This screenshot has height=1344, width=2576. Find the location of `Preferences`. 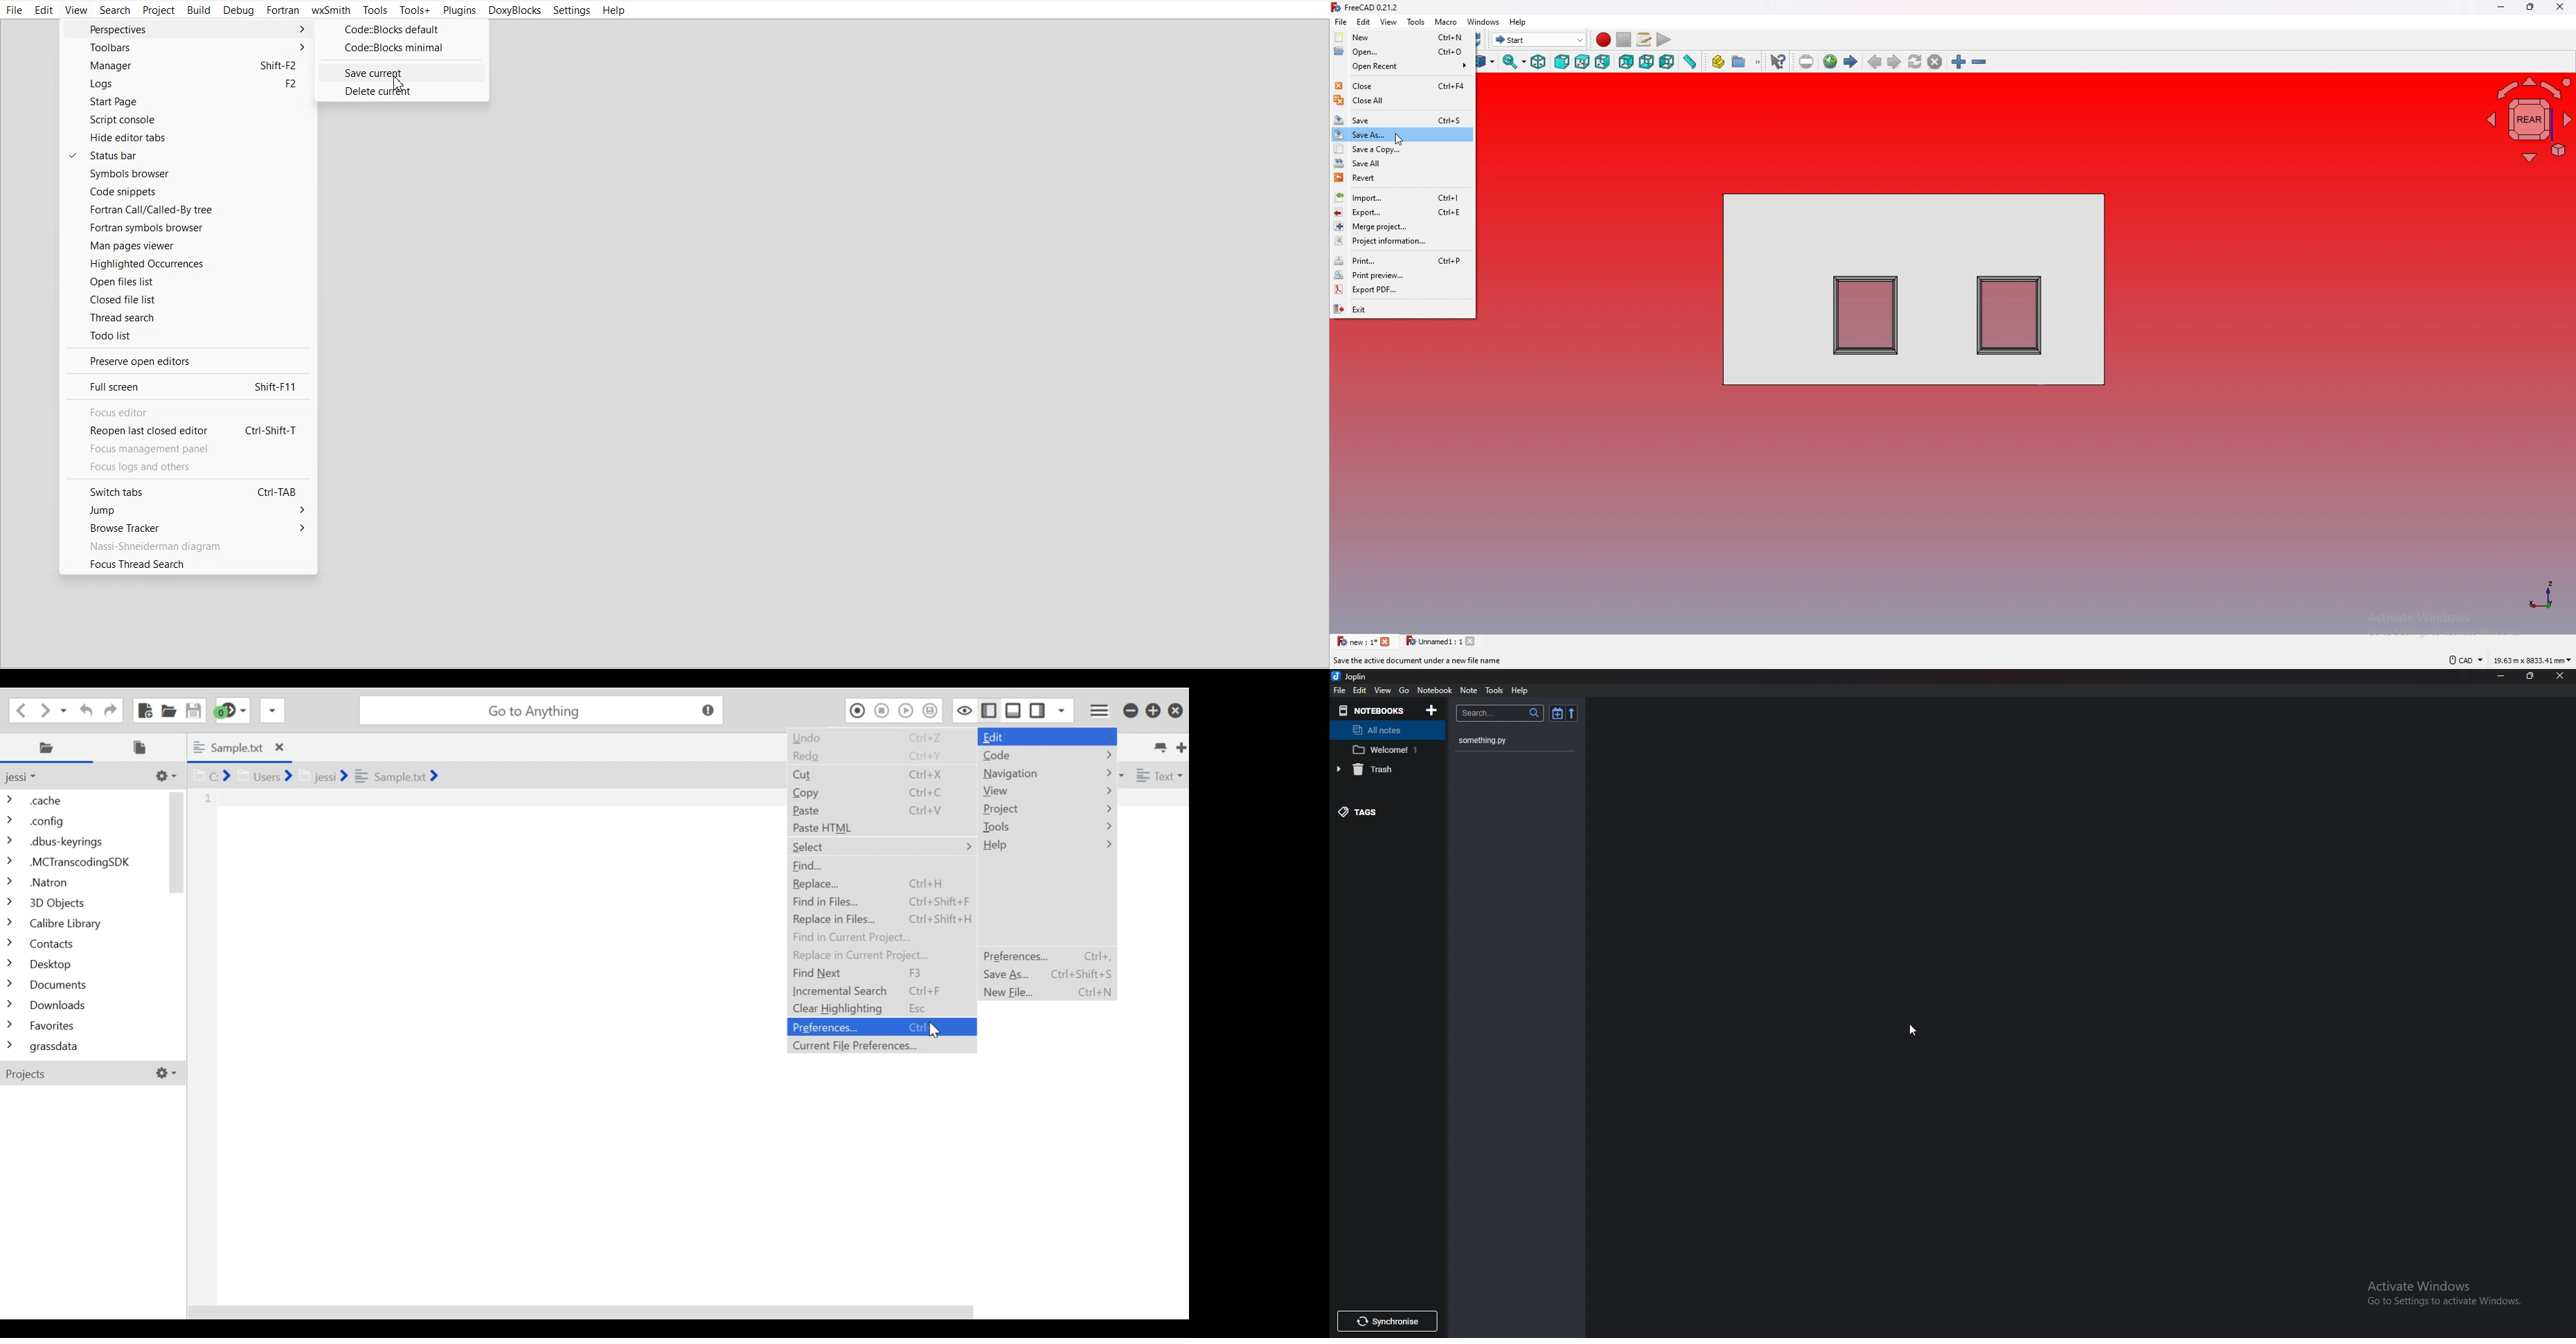

Preferences is located at coordinates (880, 1026).